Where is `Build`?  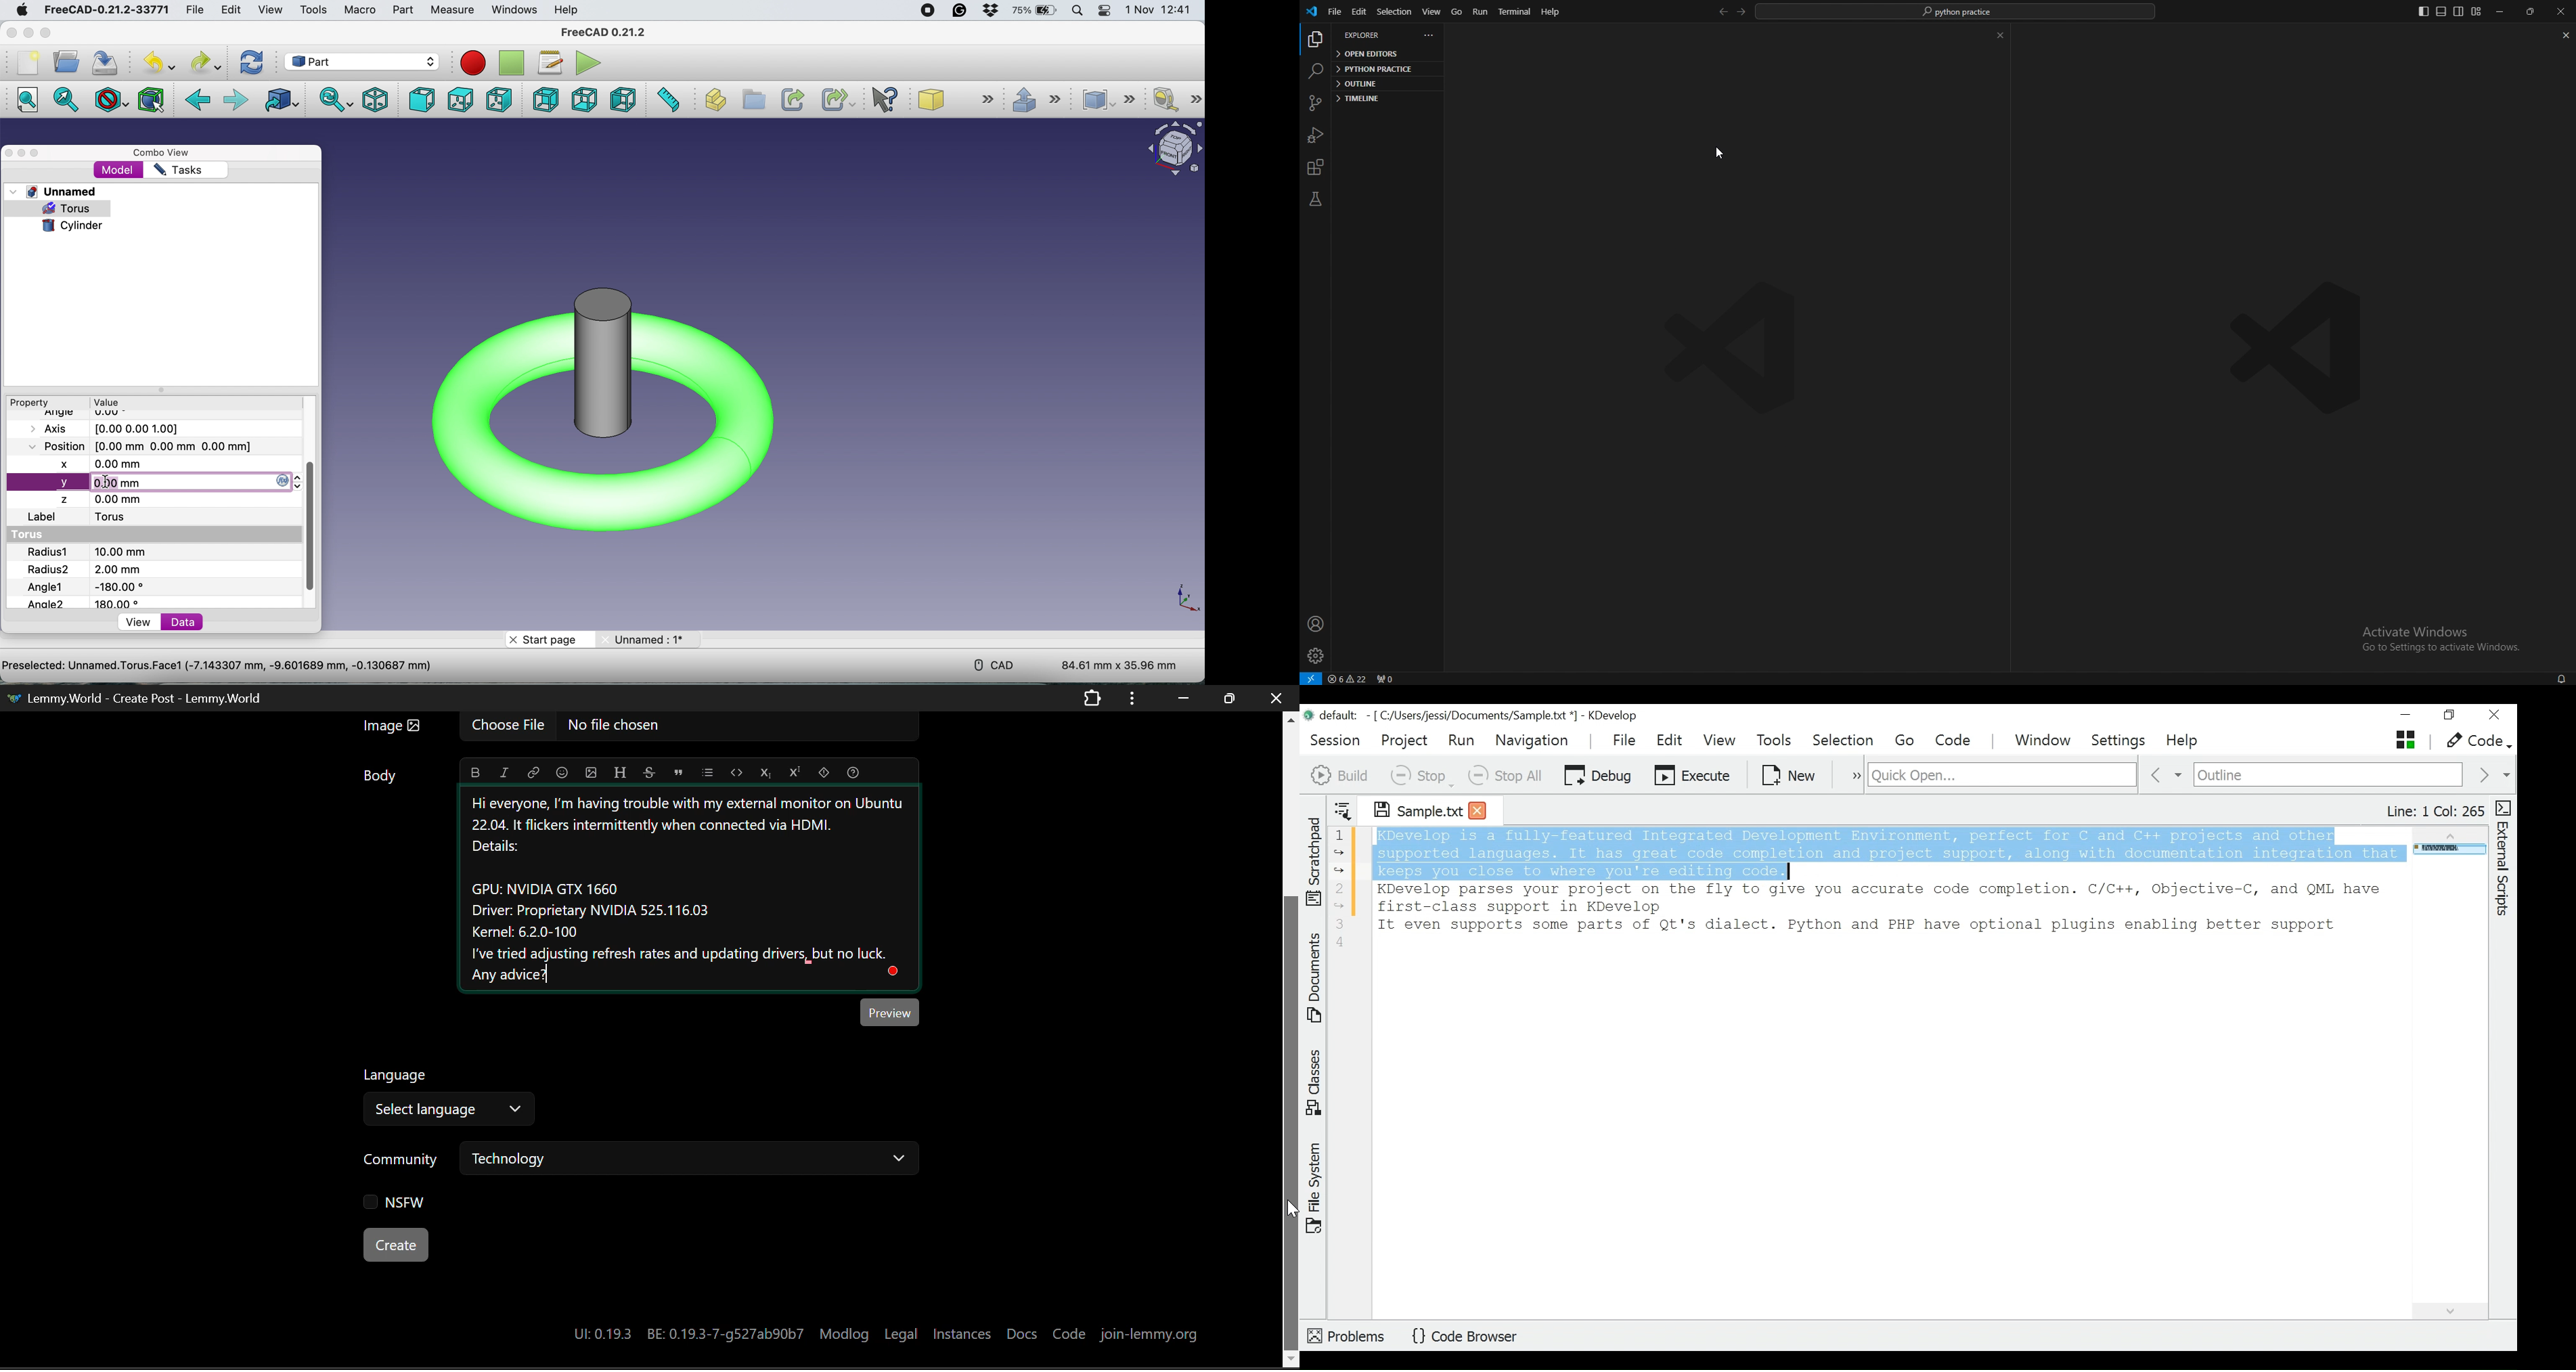 Build is located at coordinates (1340, 774).